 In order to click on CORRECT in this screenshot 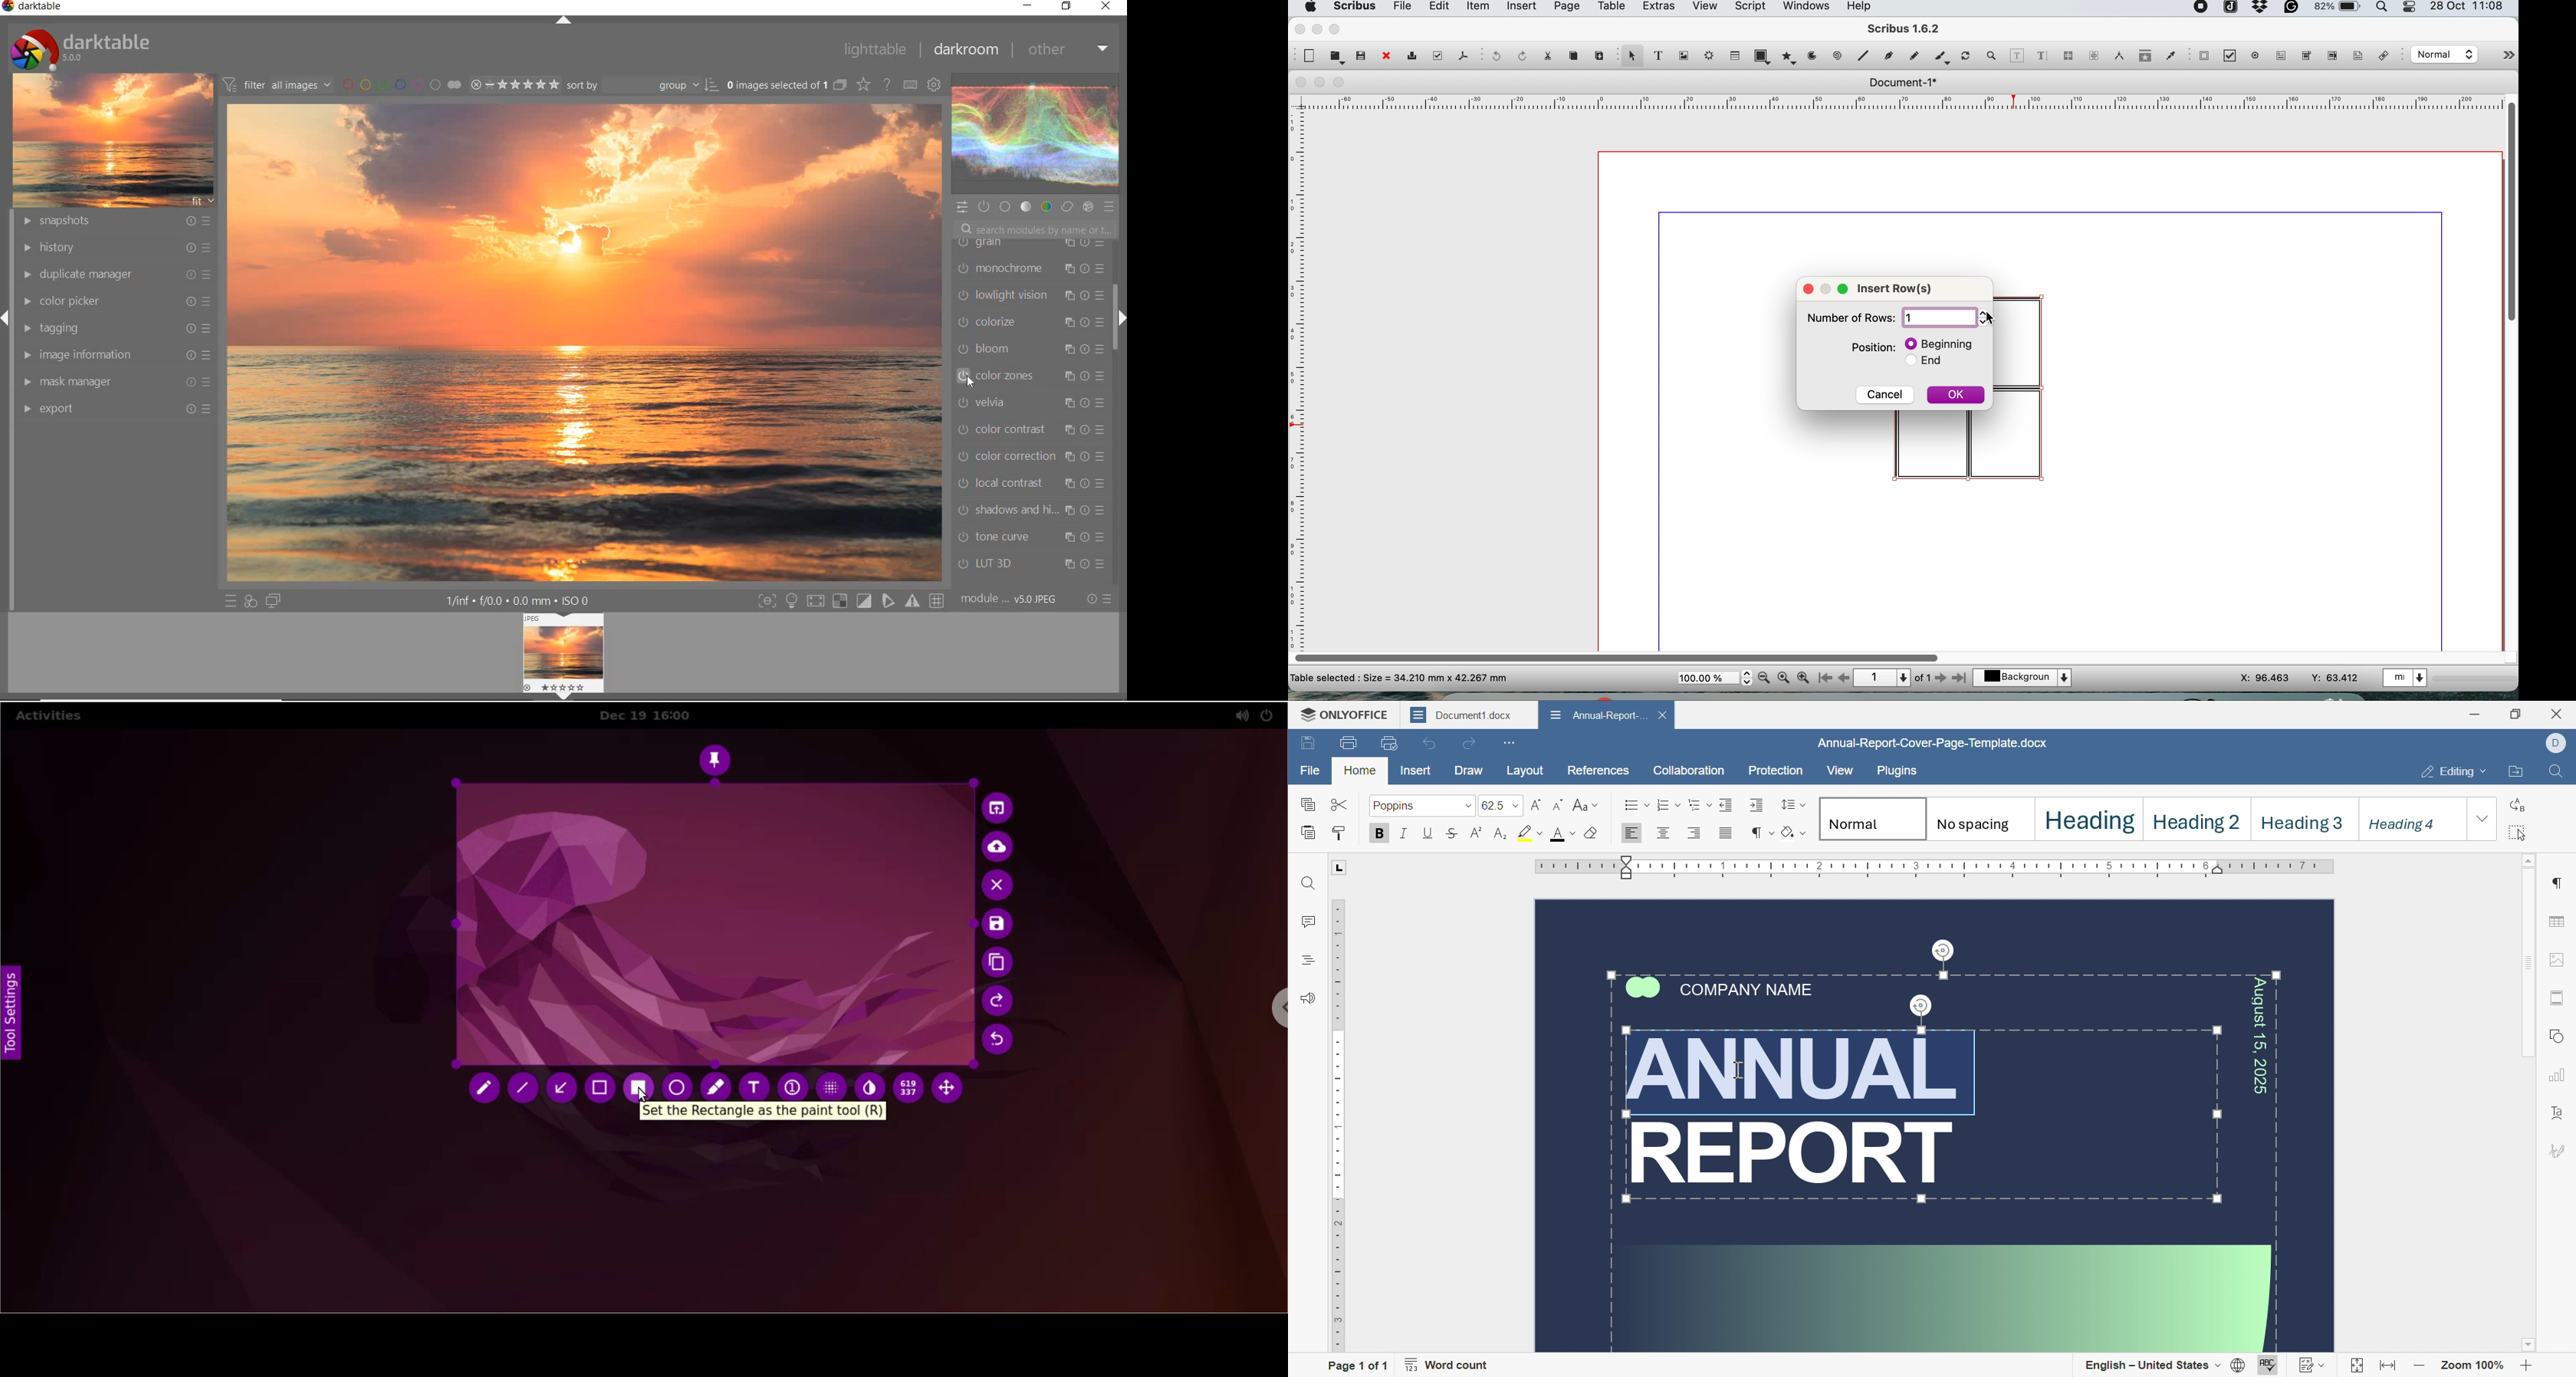, I will do `click(1068, 207)`.